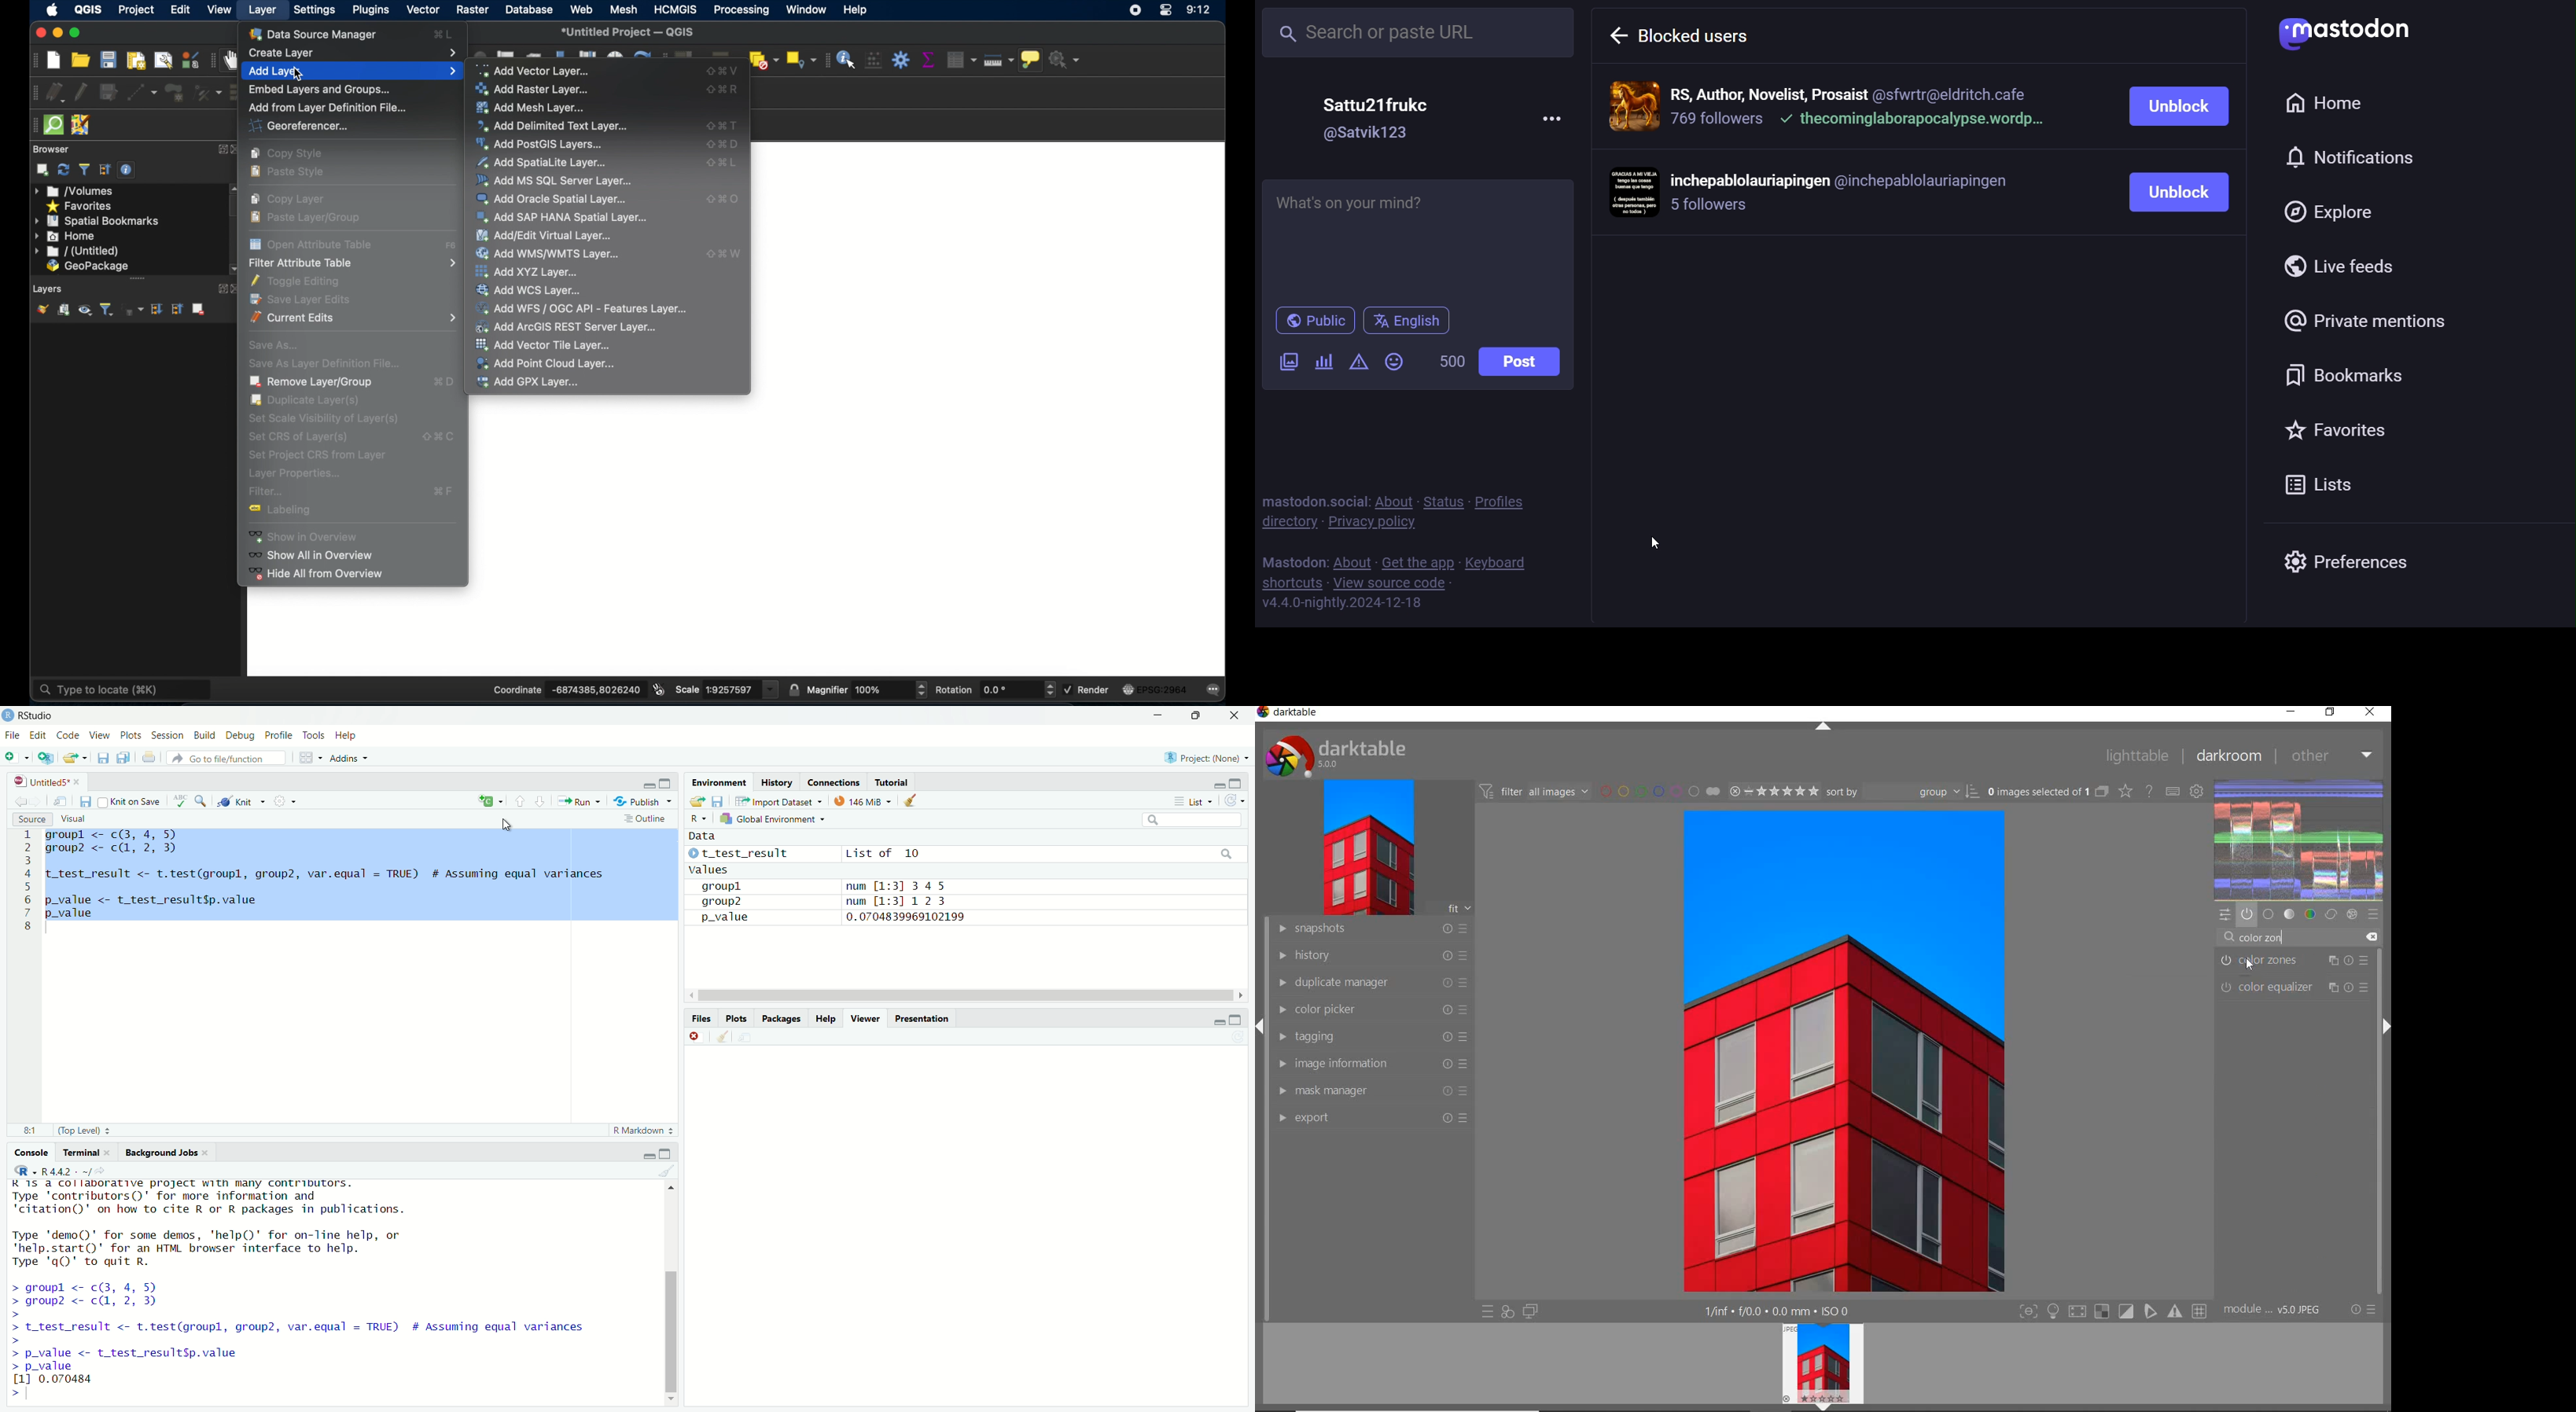  I want to click on window, so click(806, 11).